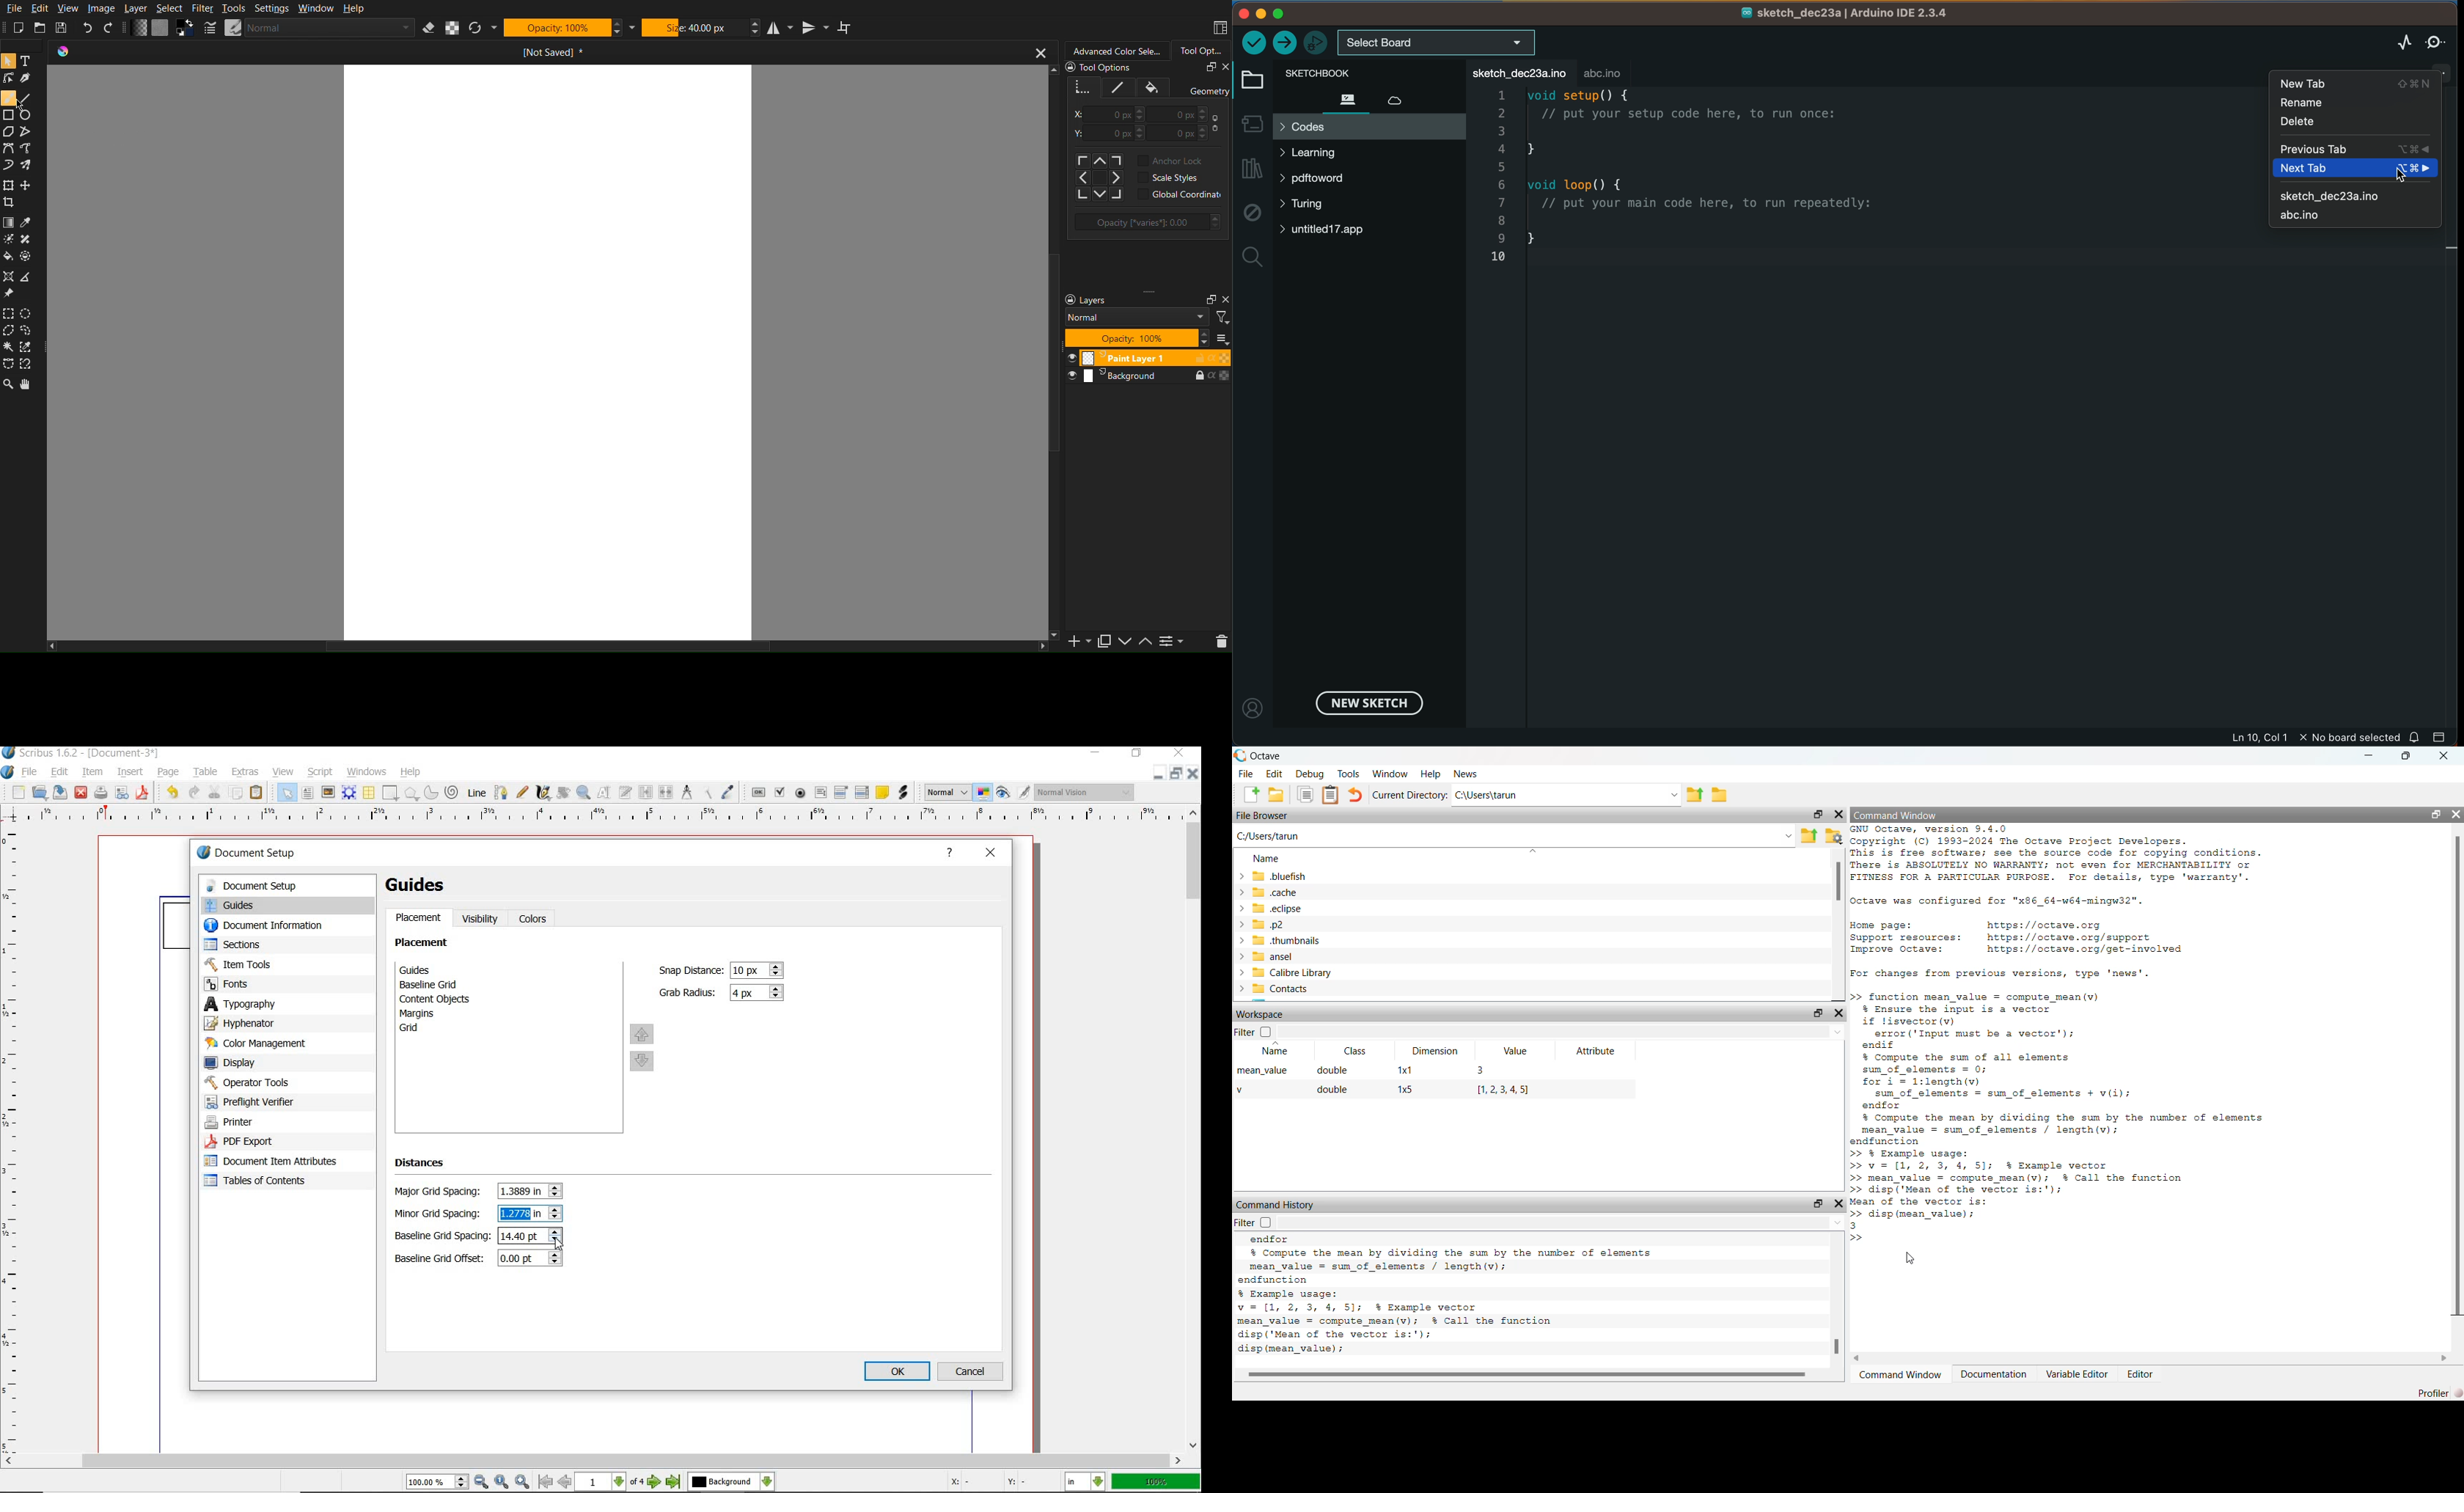 This screenshot has height=1512, width=2464. I want to click on printer, so click(273, 1123).